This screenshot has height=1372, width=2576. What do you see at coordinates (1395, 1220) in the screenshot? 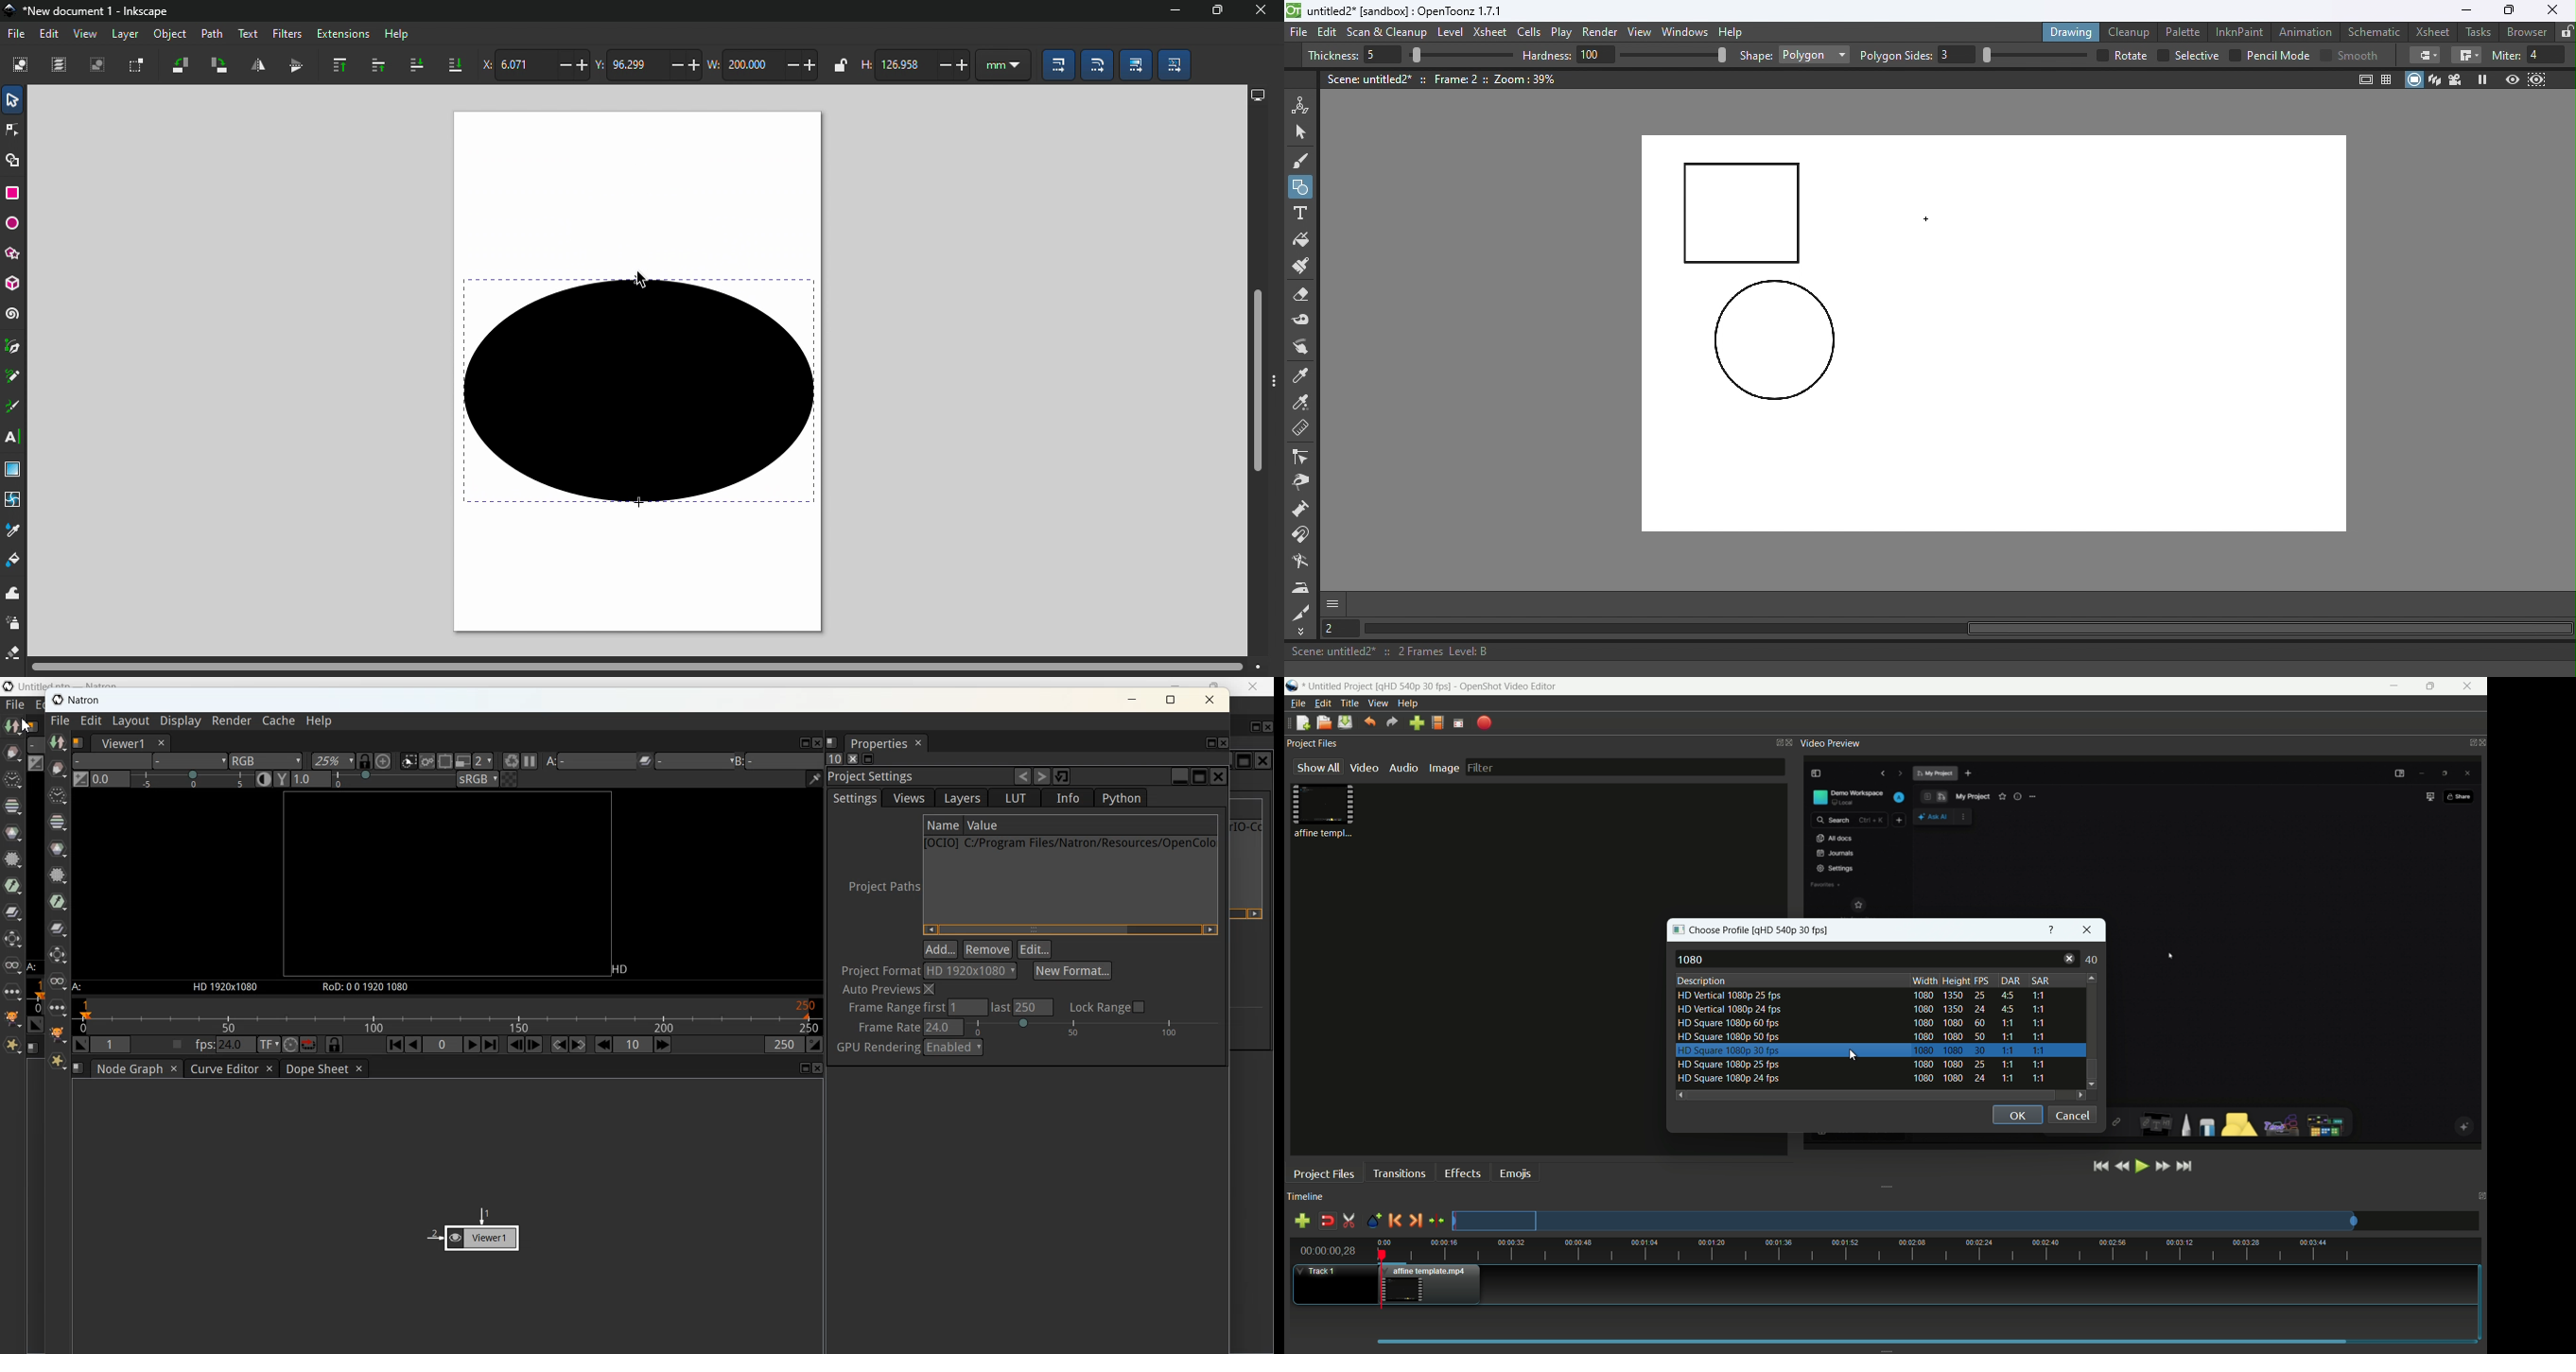
I see `previous marker` at bounding box center [1395, 1220].